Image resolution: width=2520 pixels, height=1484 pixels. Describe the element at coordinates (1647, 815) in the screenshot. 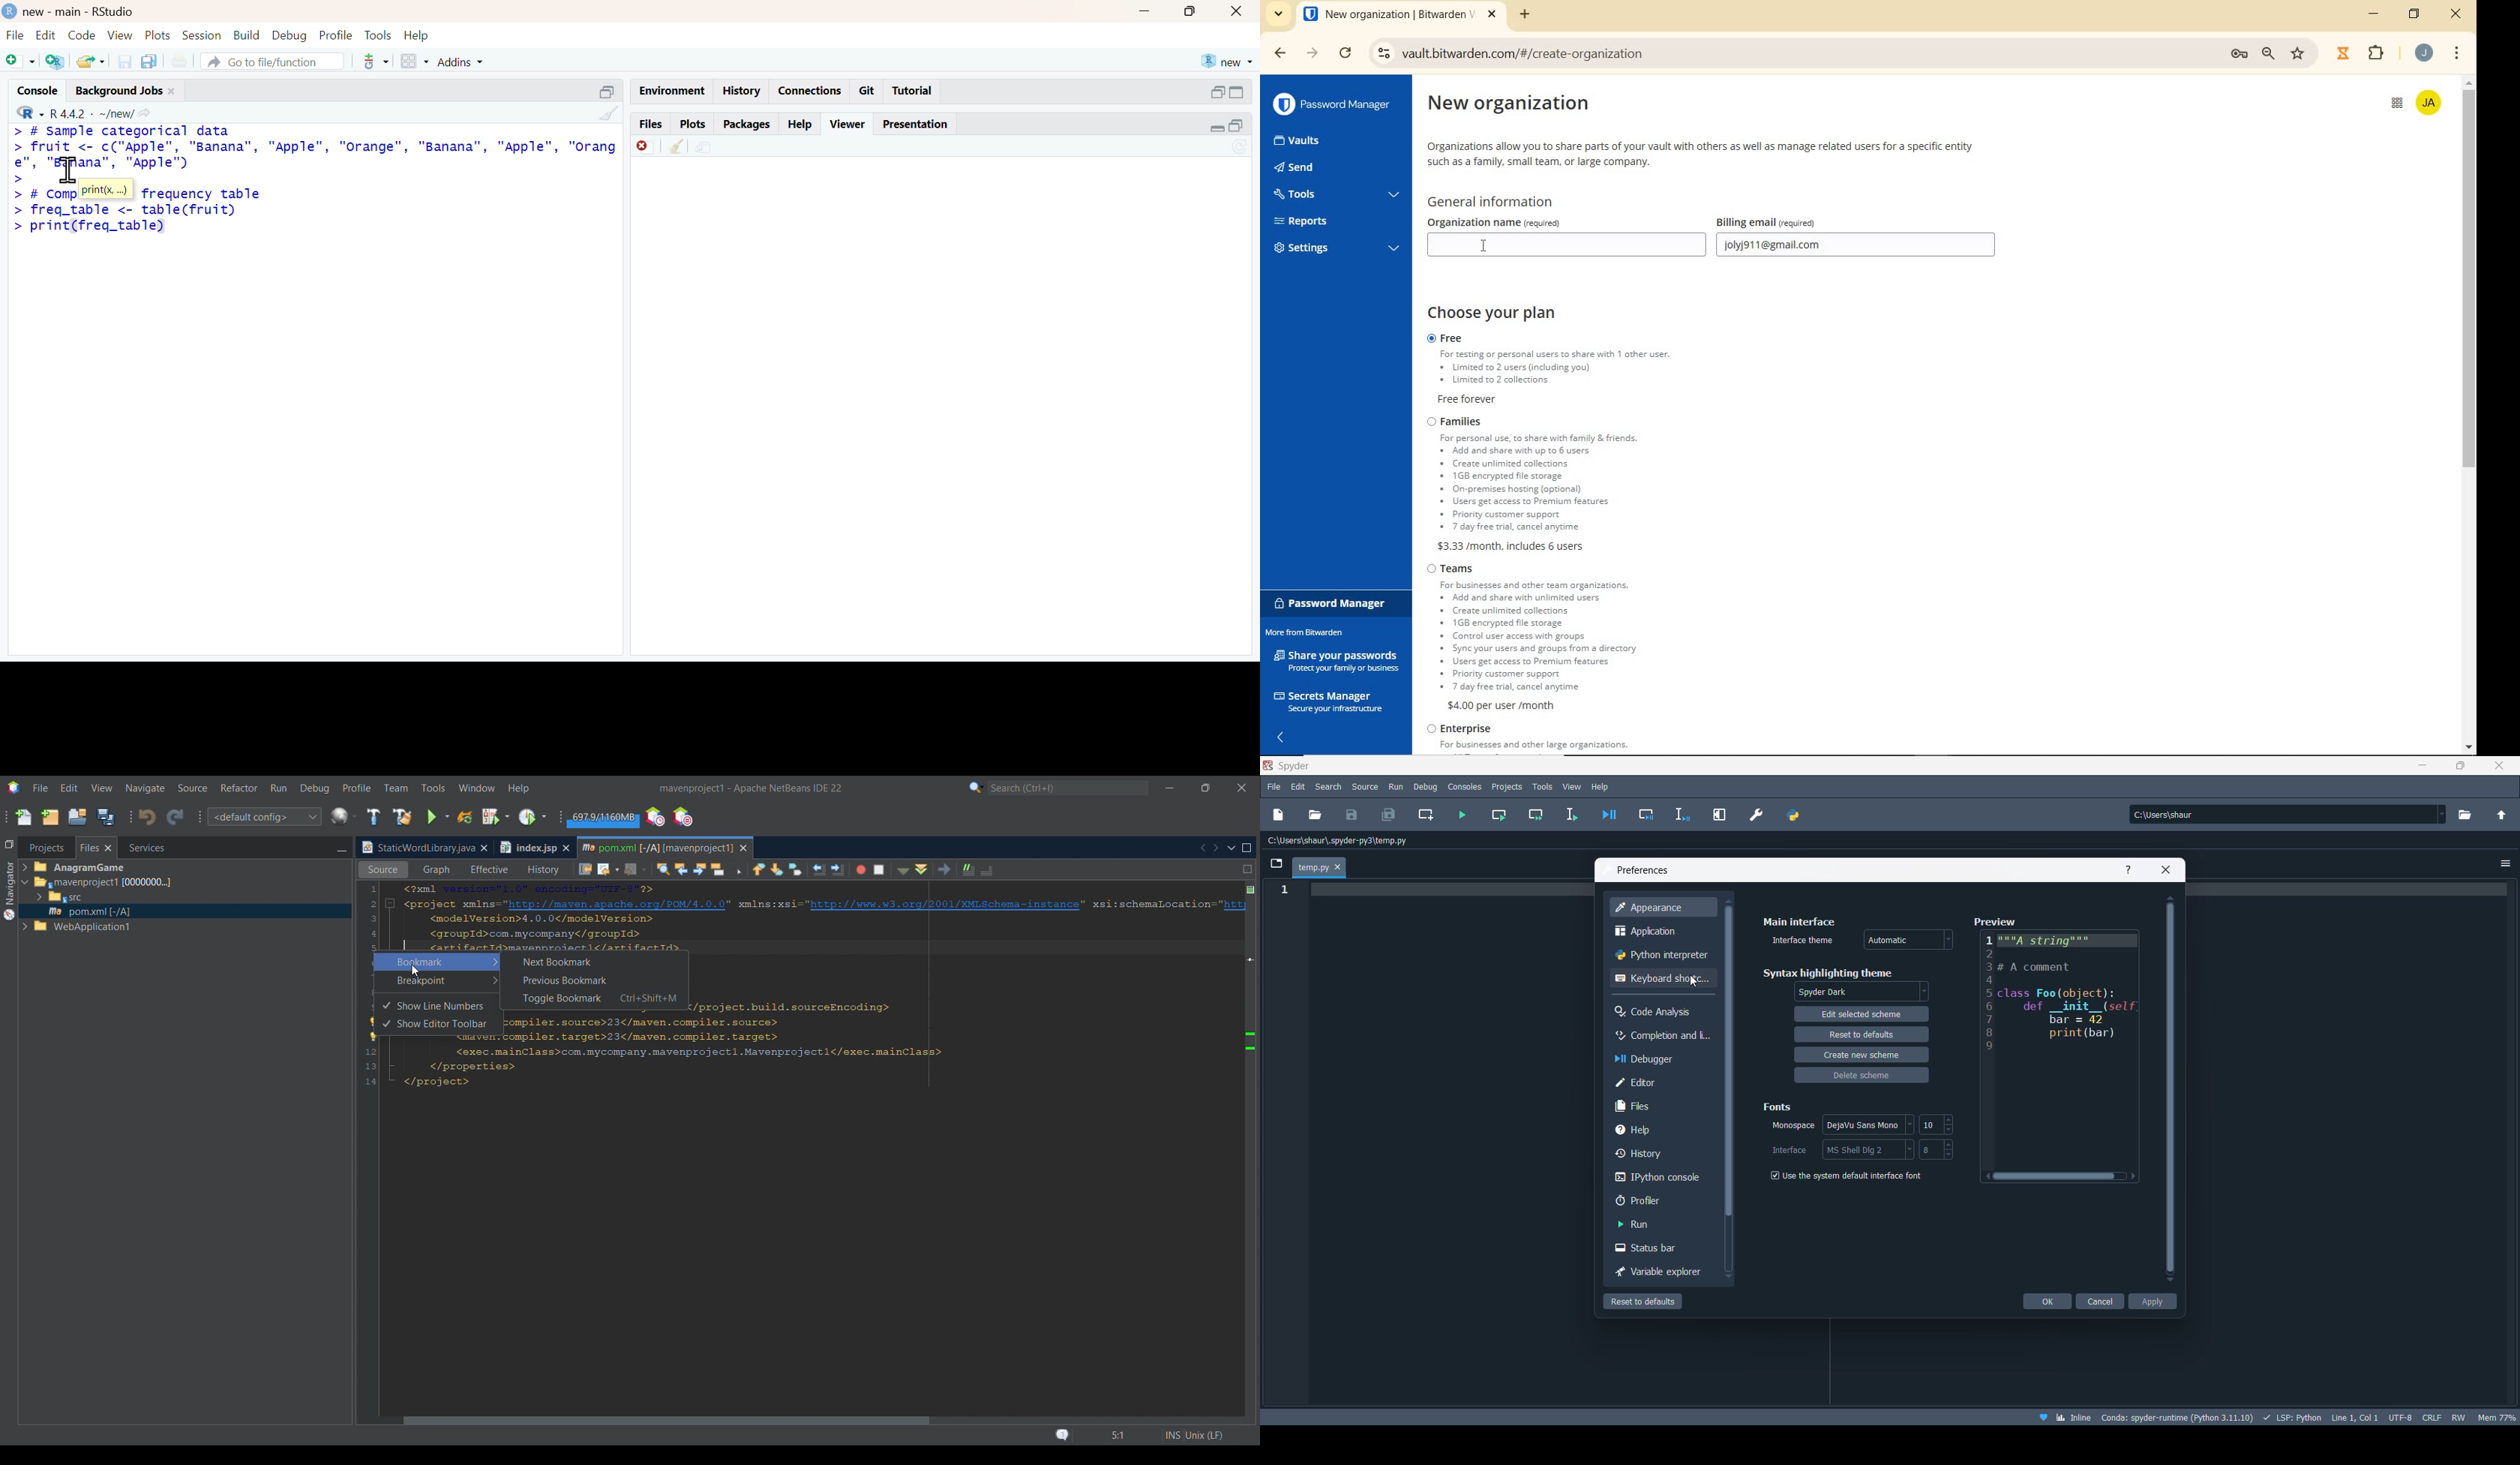

I see `debug cell` at that location.